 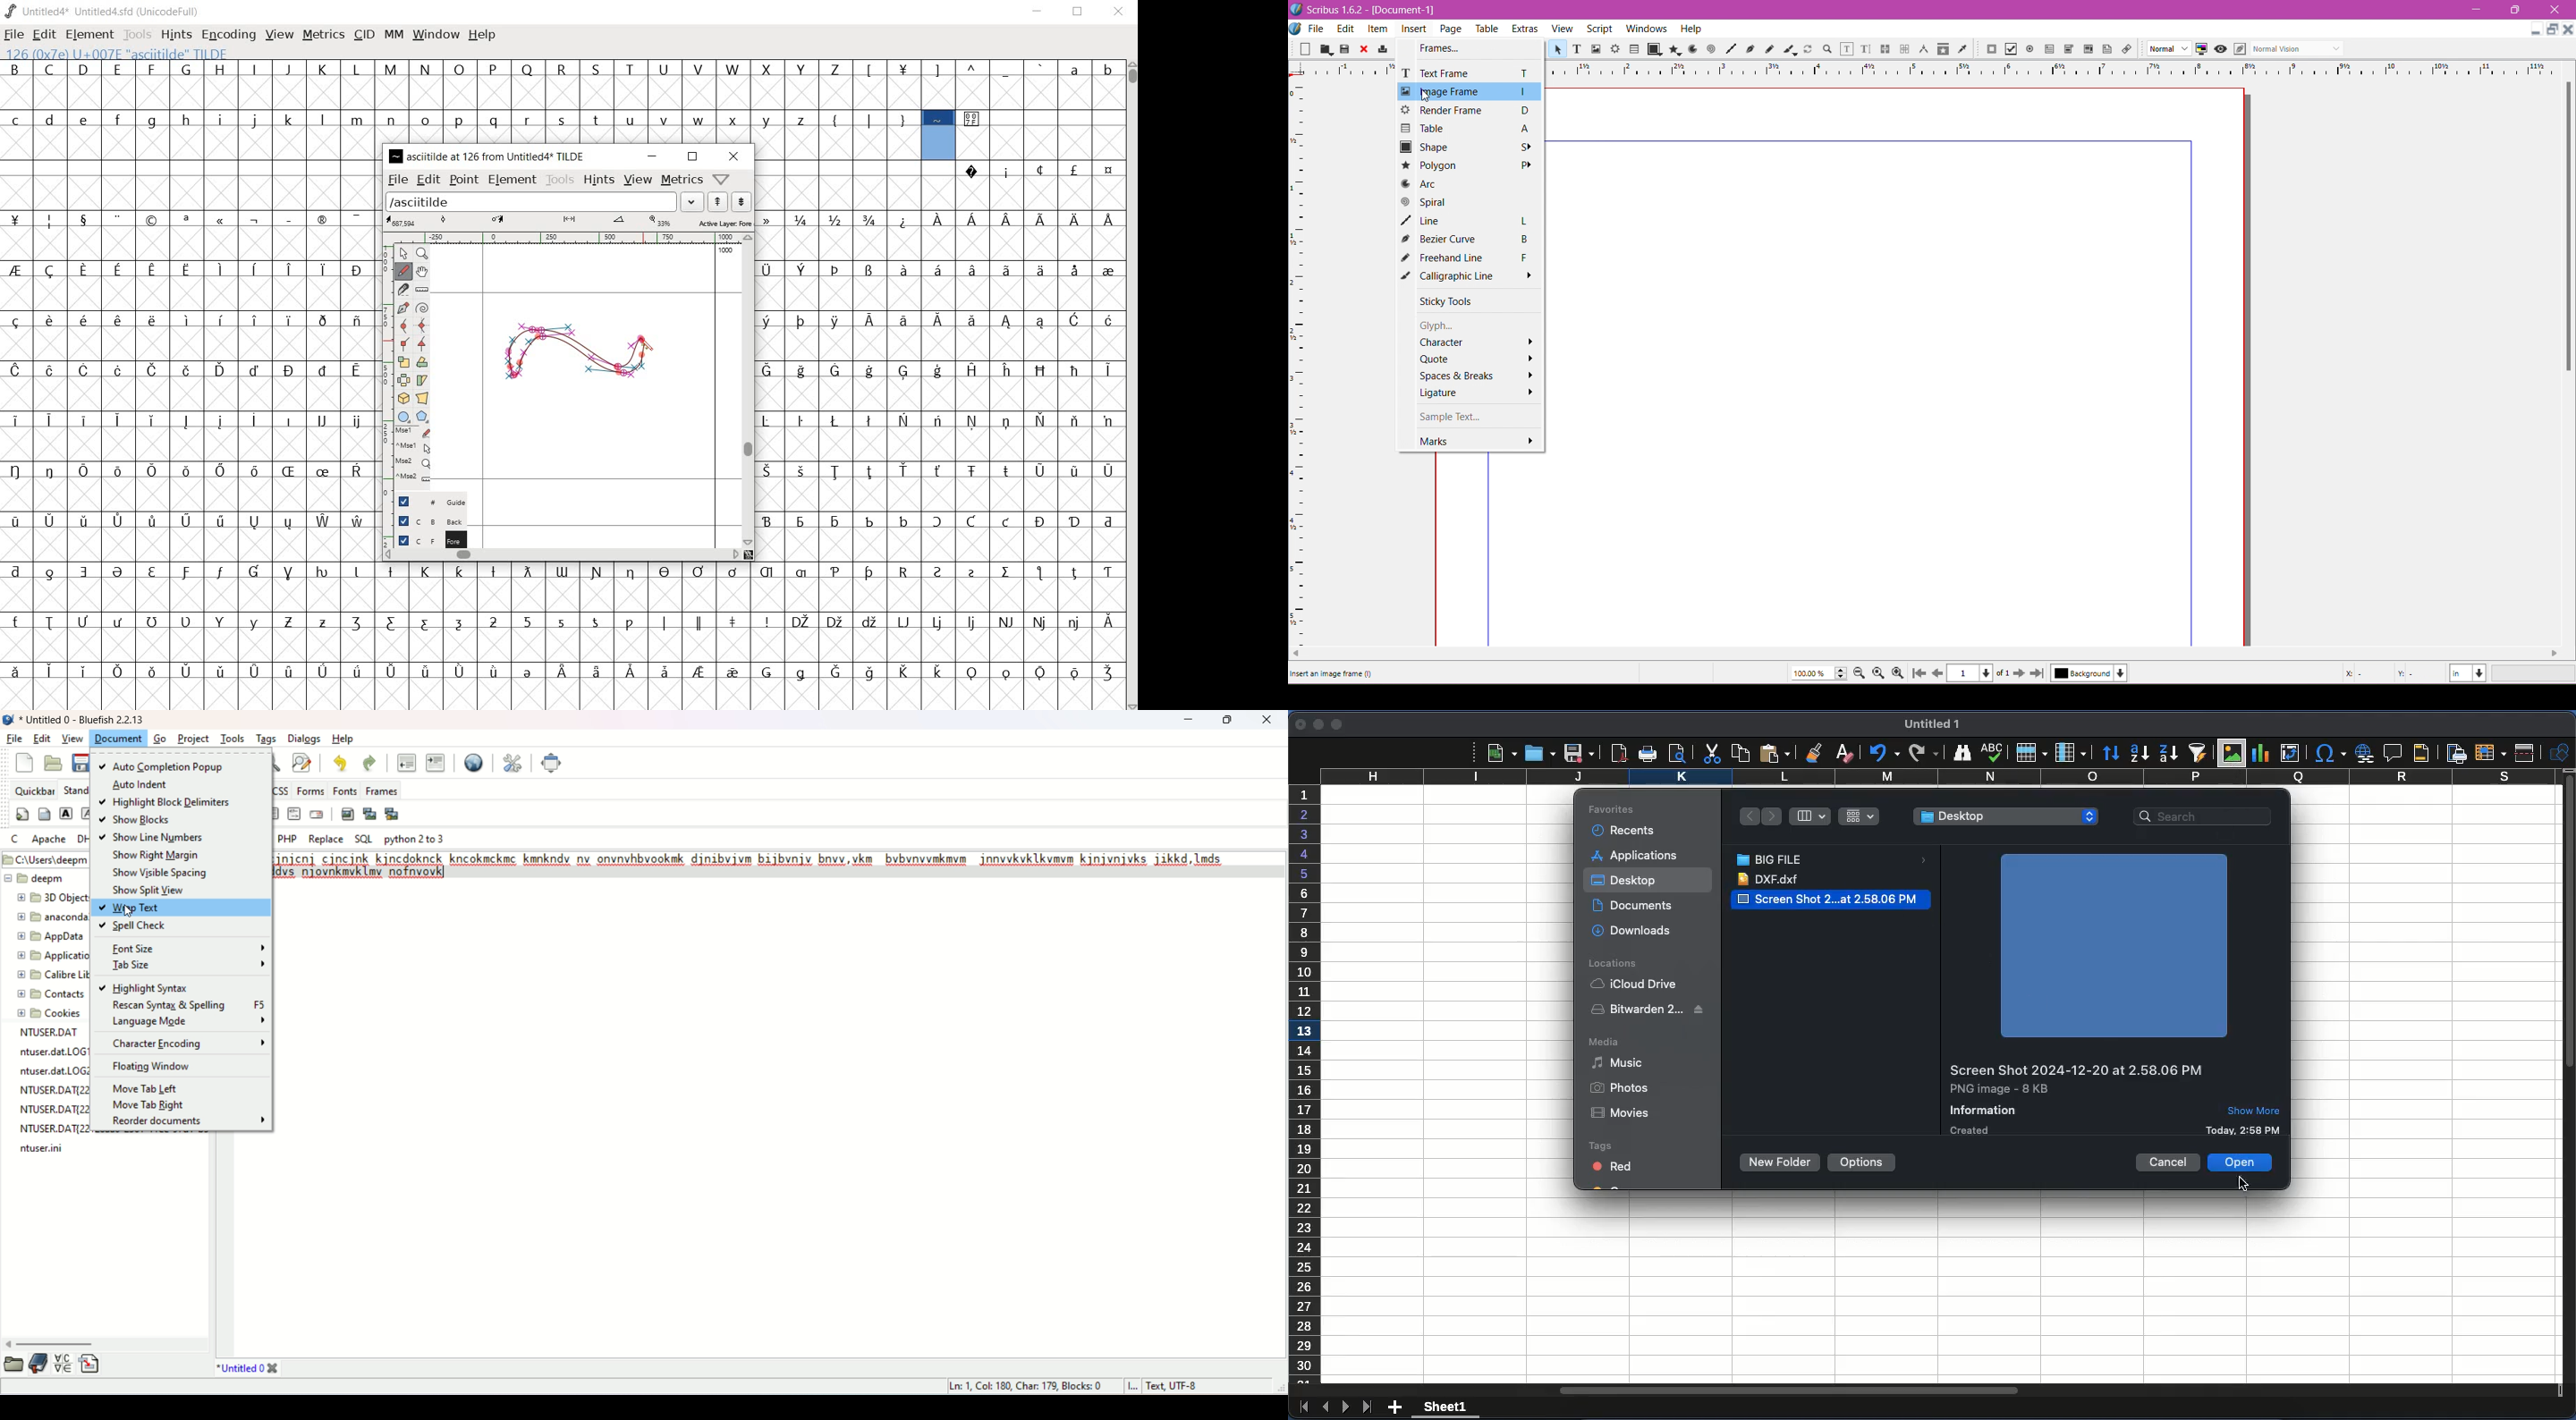 What do you see at coordinates (1634, 48) in the screenshot?
I see `Table` at bounding box center [1634, 48].